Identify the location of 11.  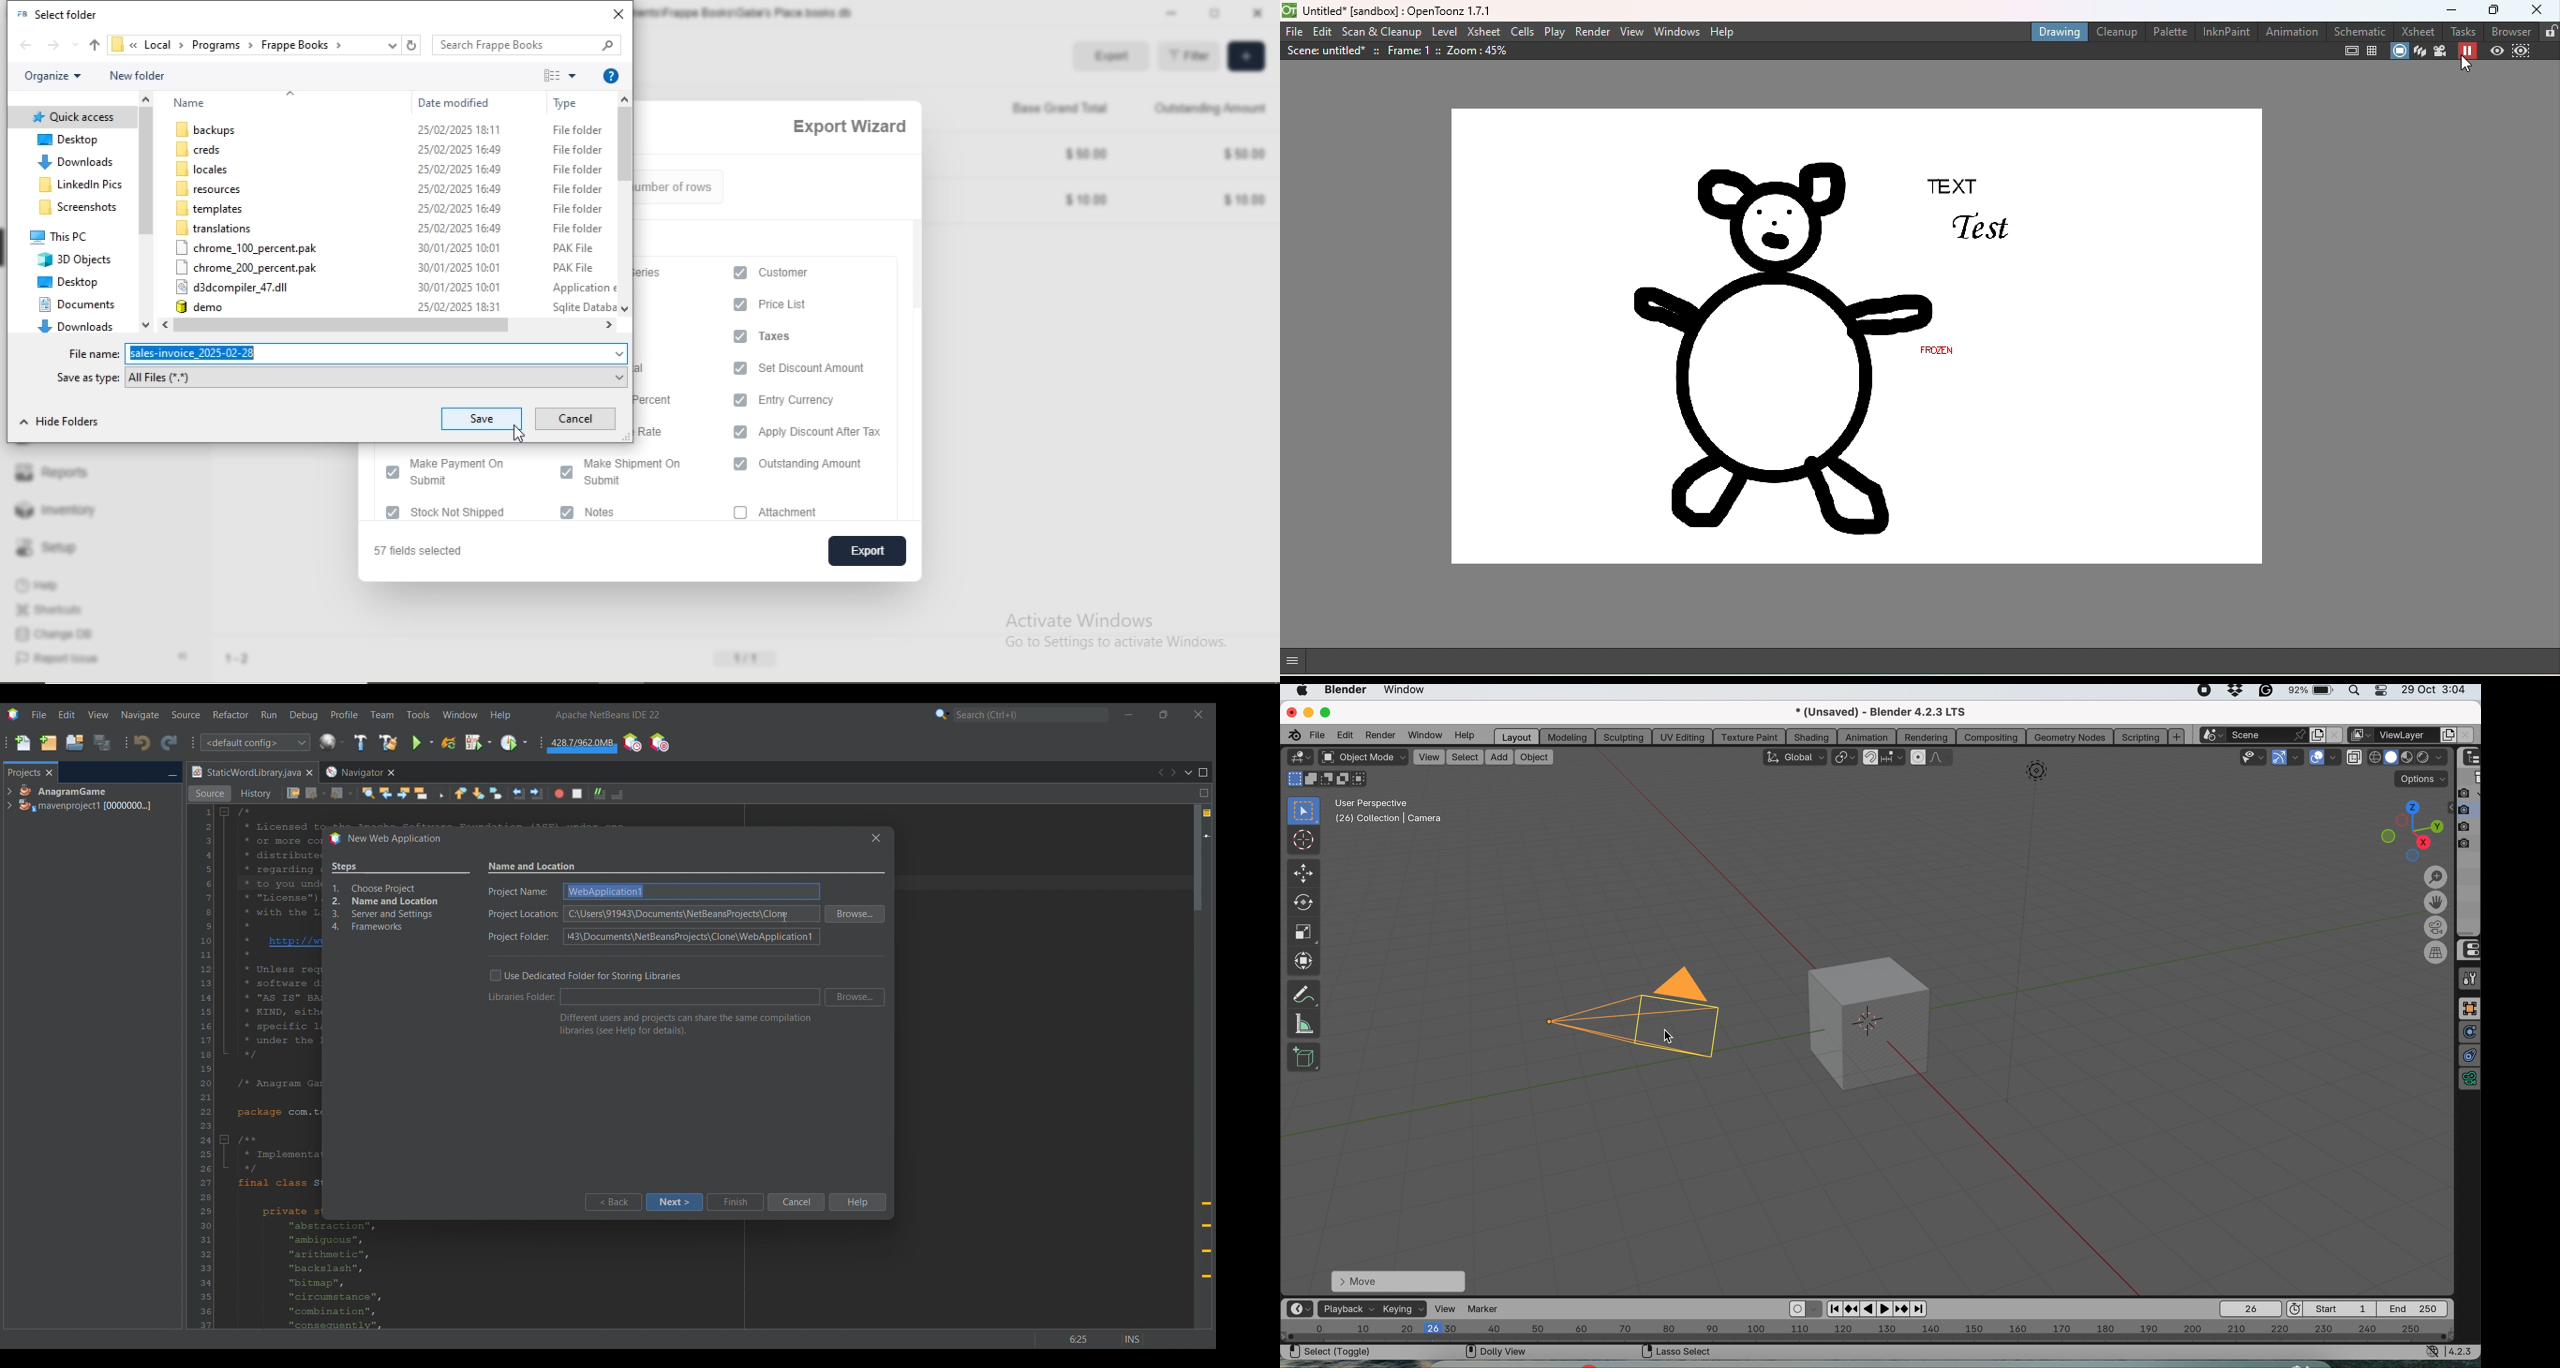
(747, 656).